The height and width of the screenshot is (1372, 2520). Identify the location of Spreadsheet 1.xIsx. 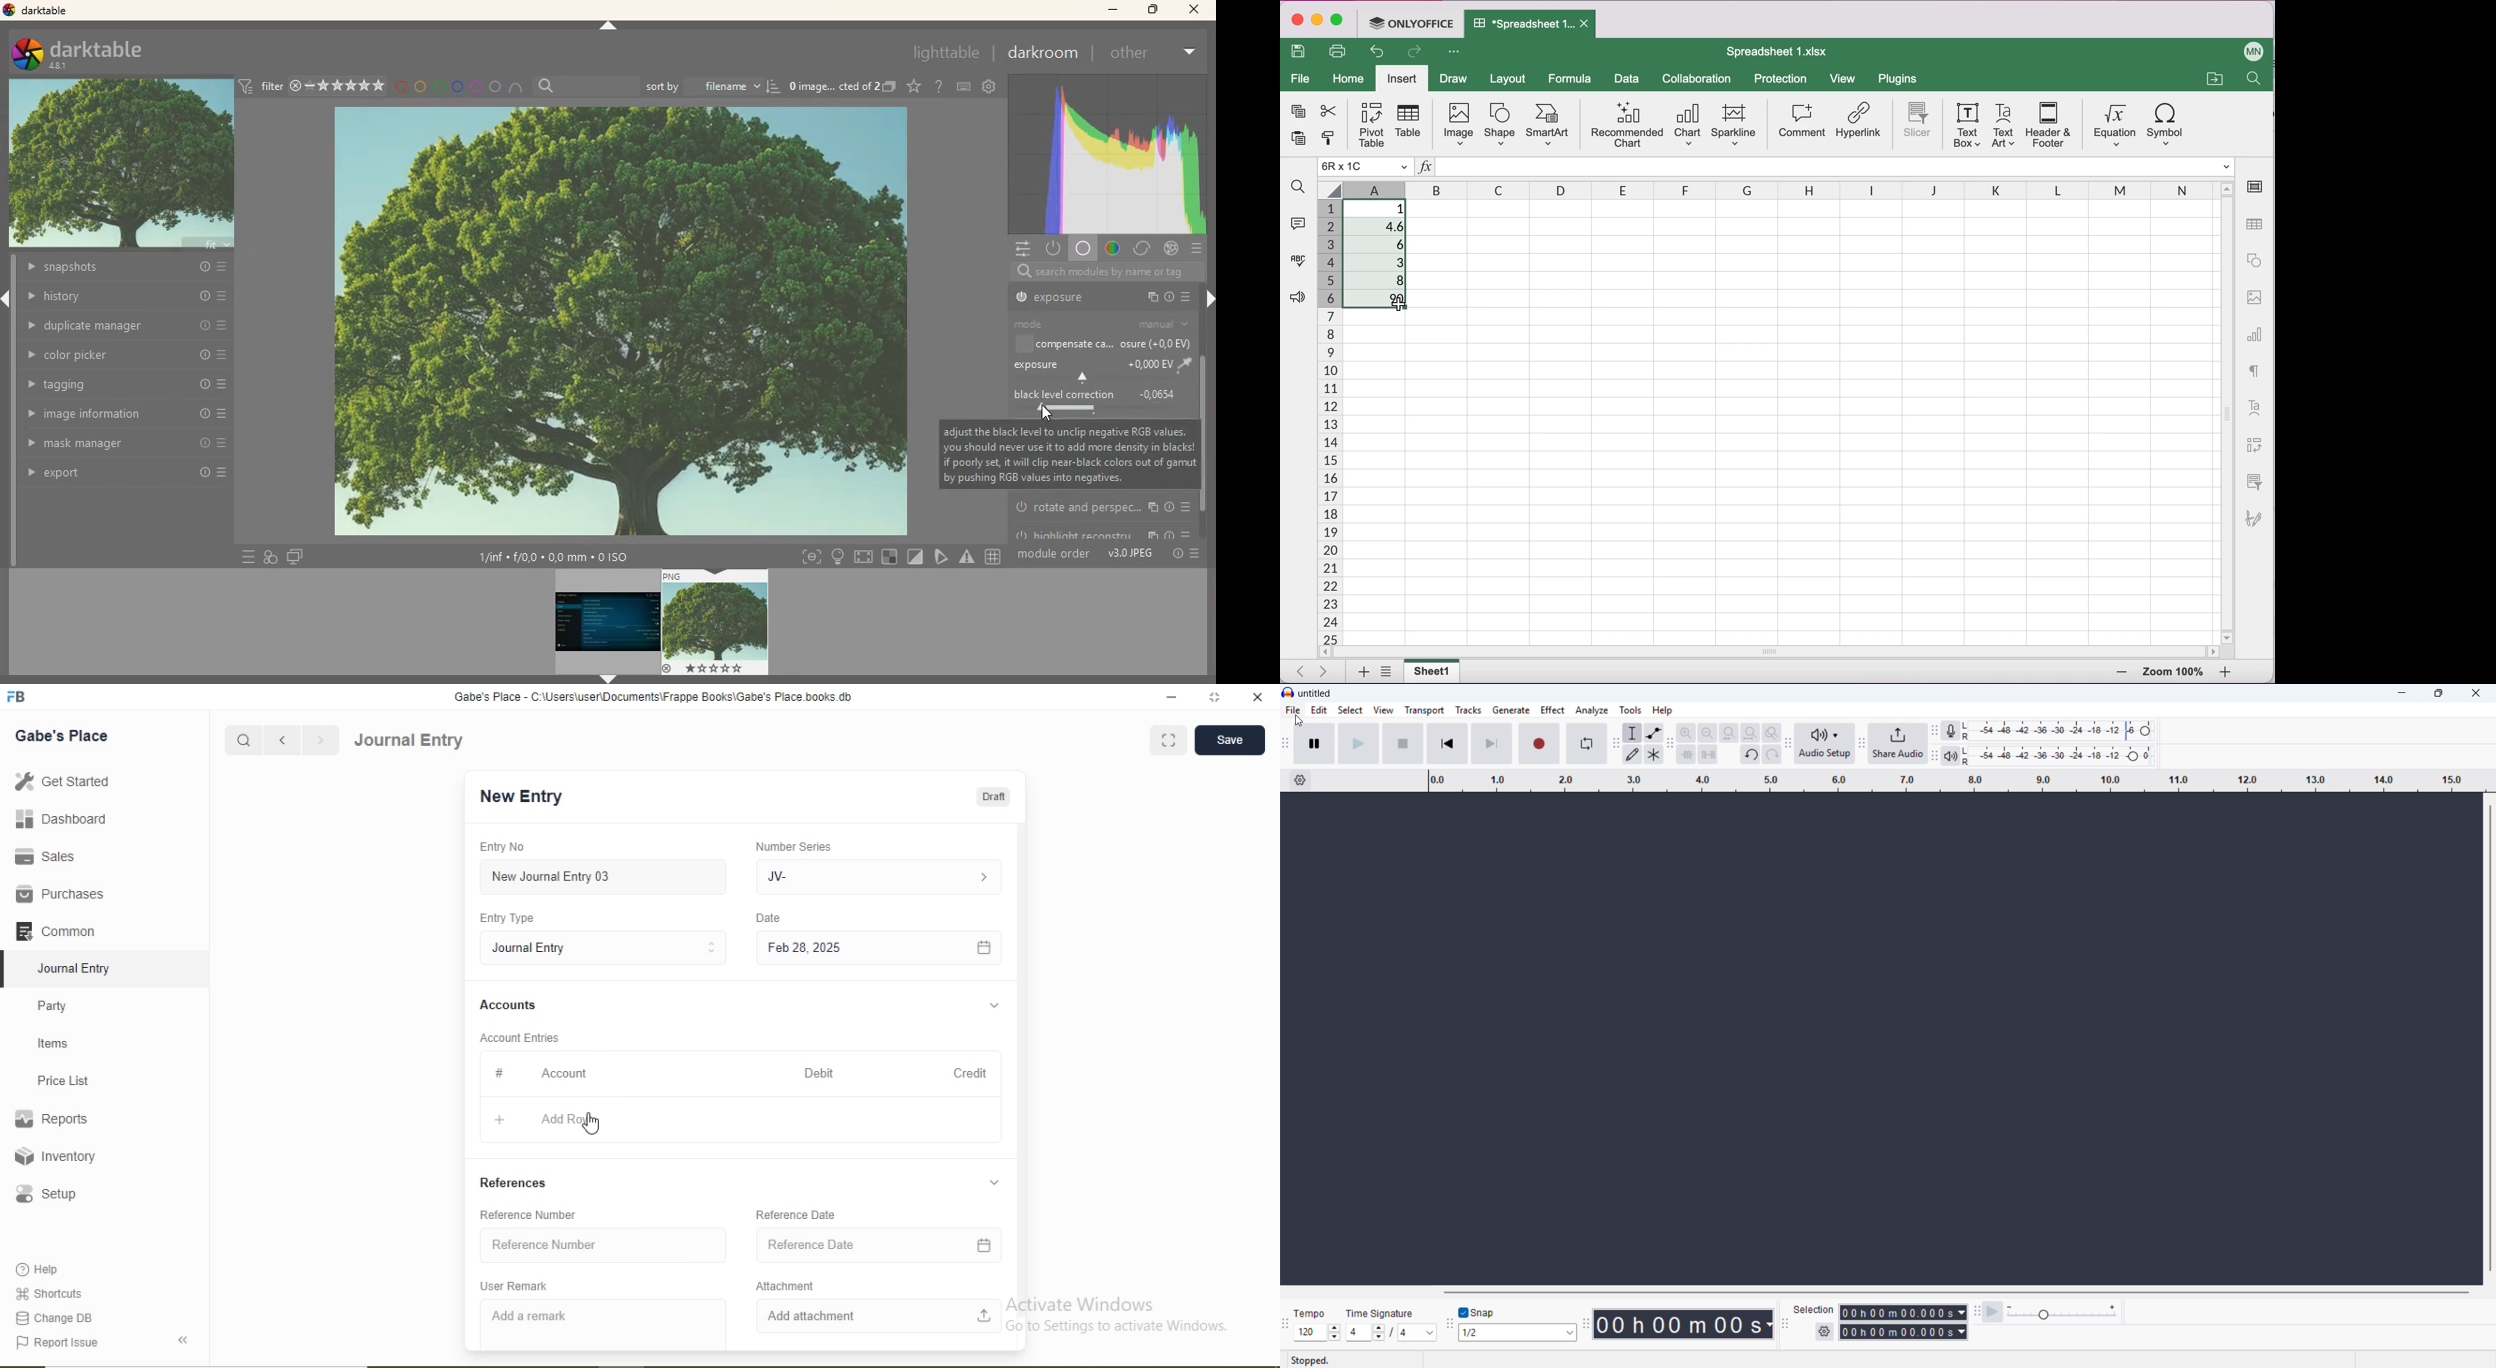
(1525, 25).